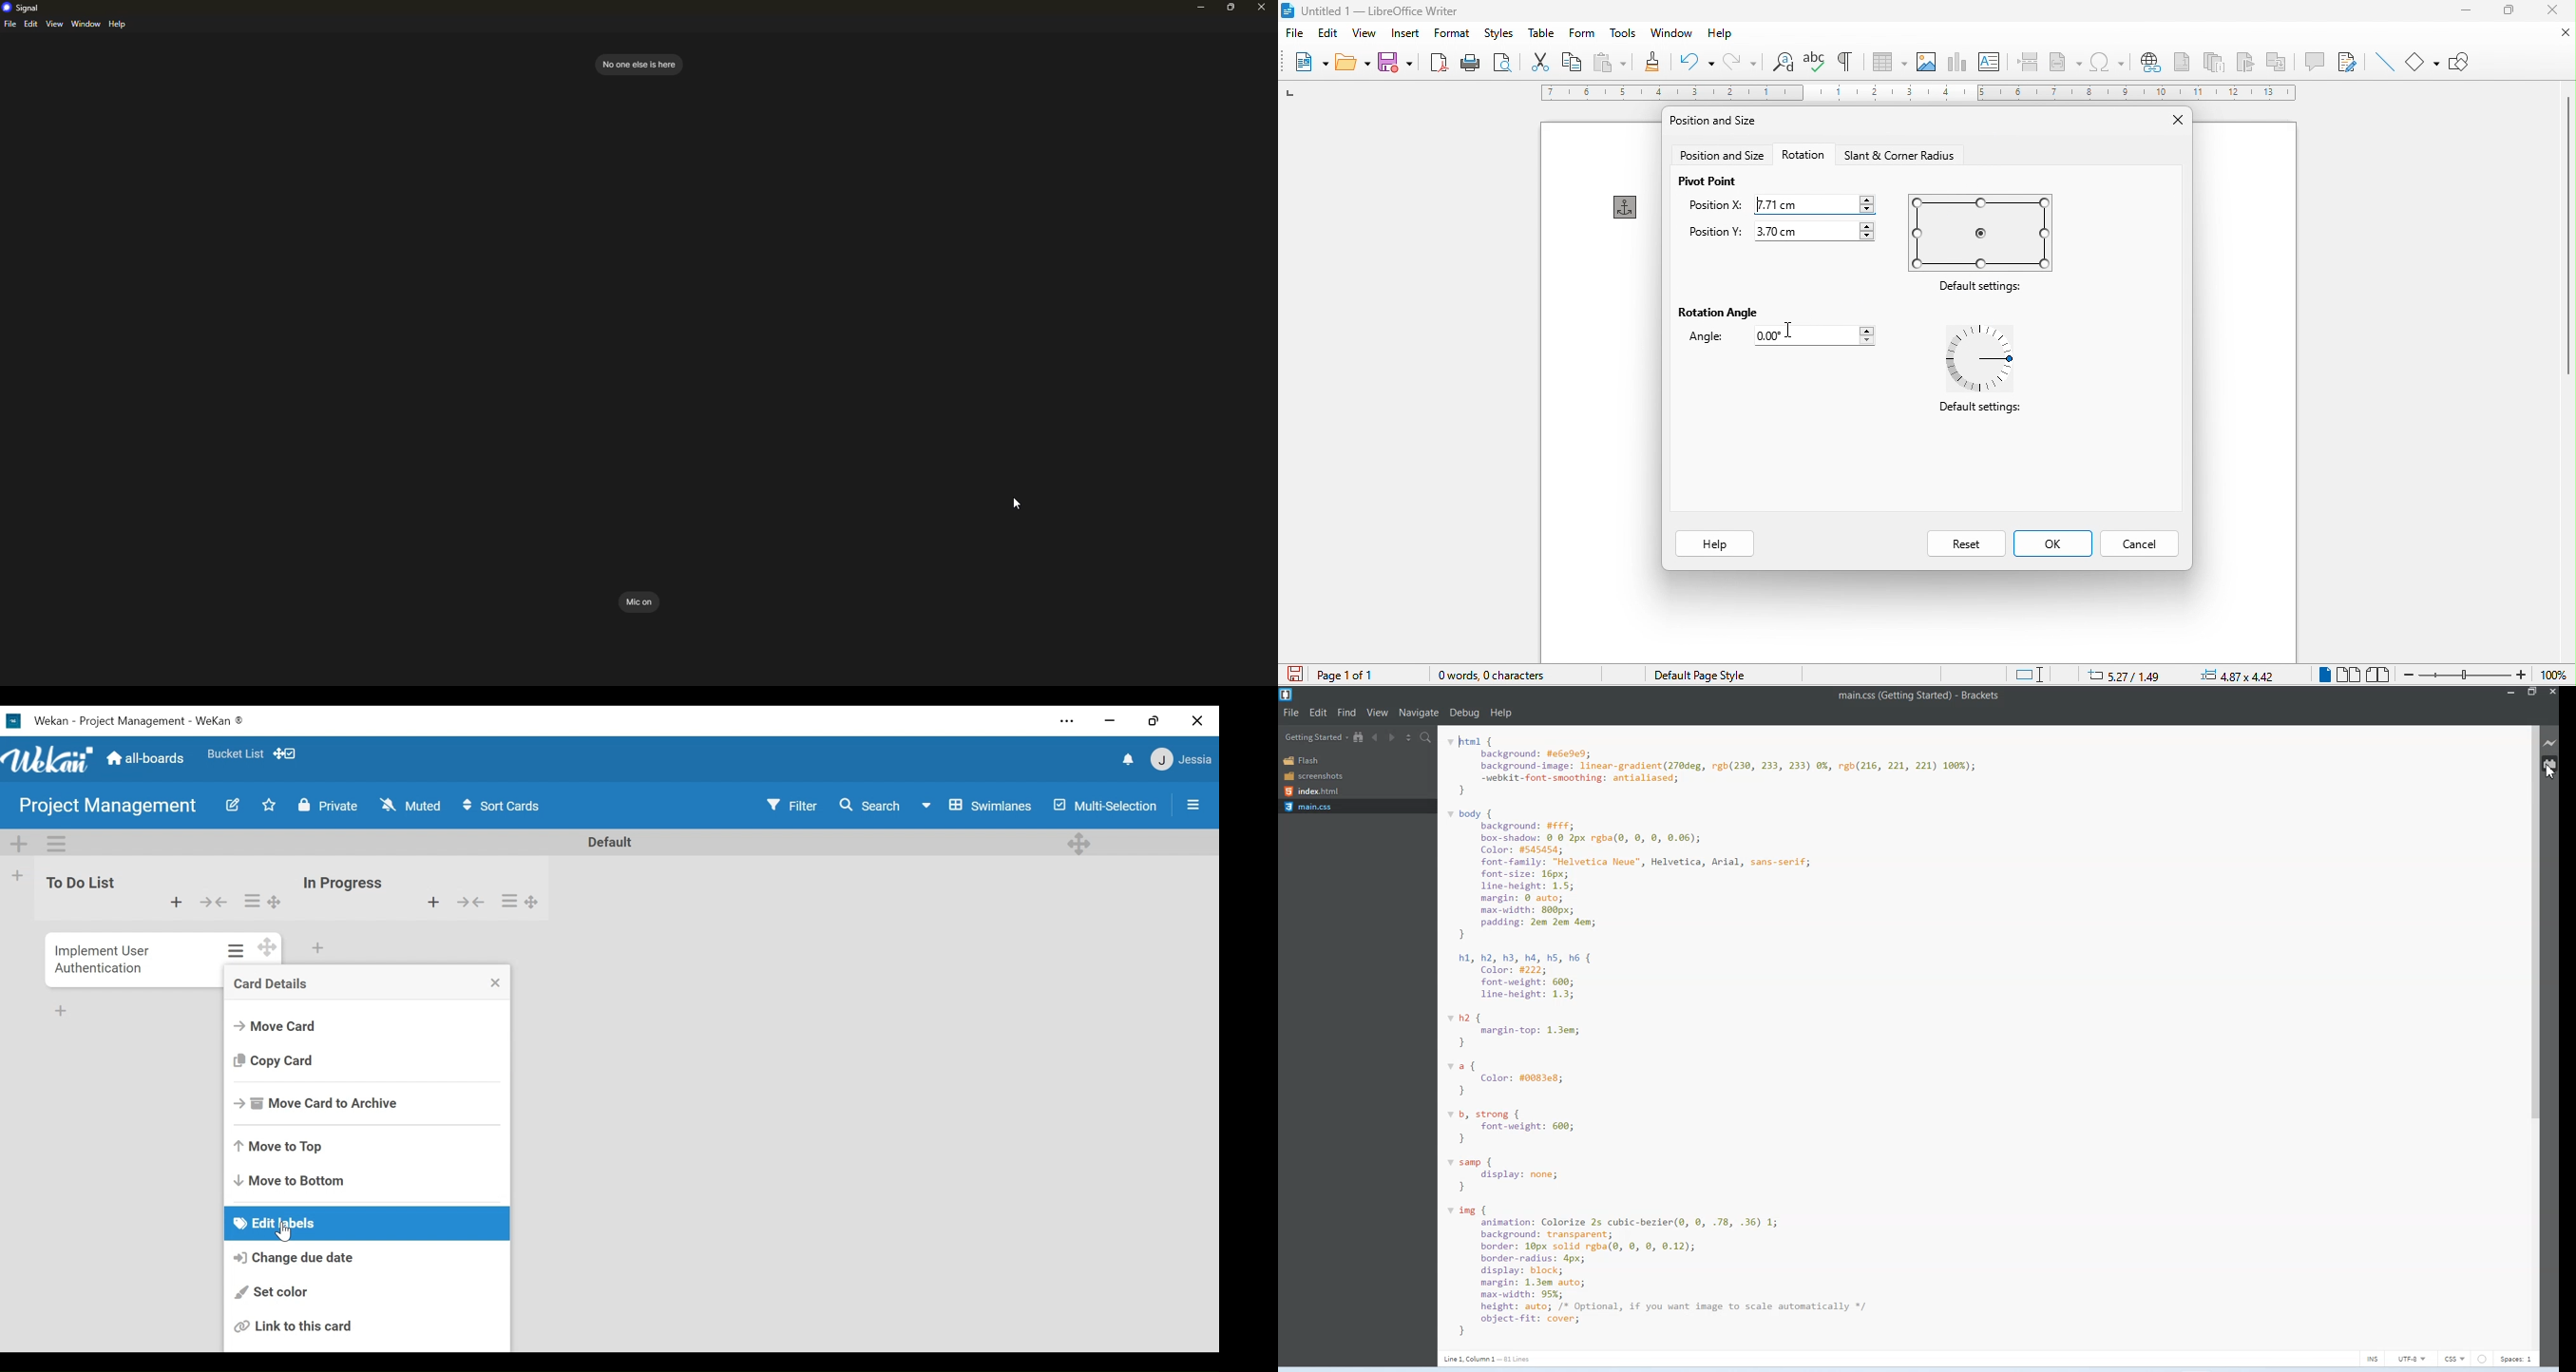 The width and height of the screenshot is (2576, 1372). I want to click on show draw function, so click(2461, 59).